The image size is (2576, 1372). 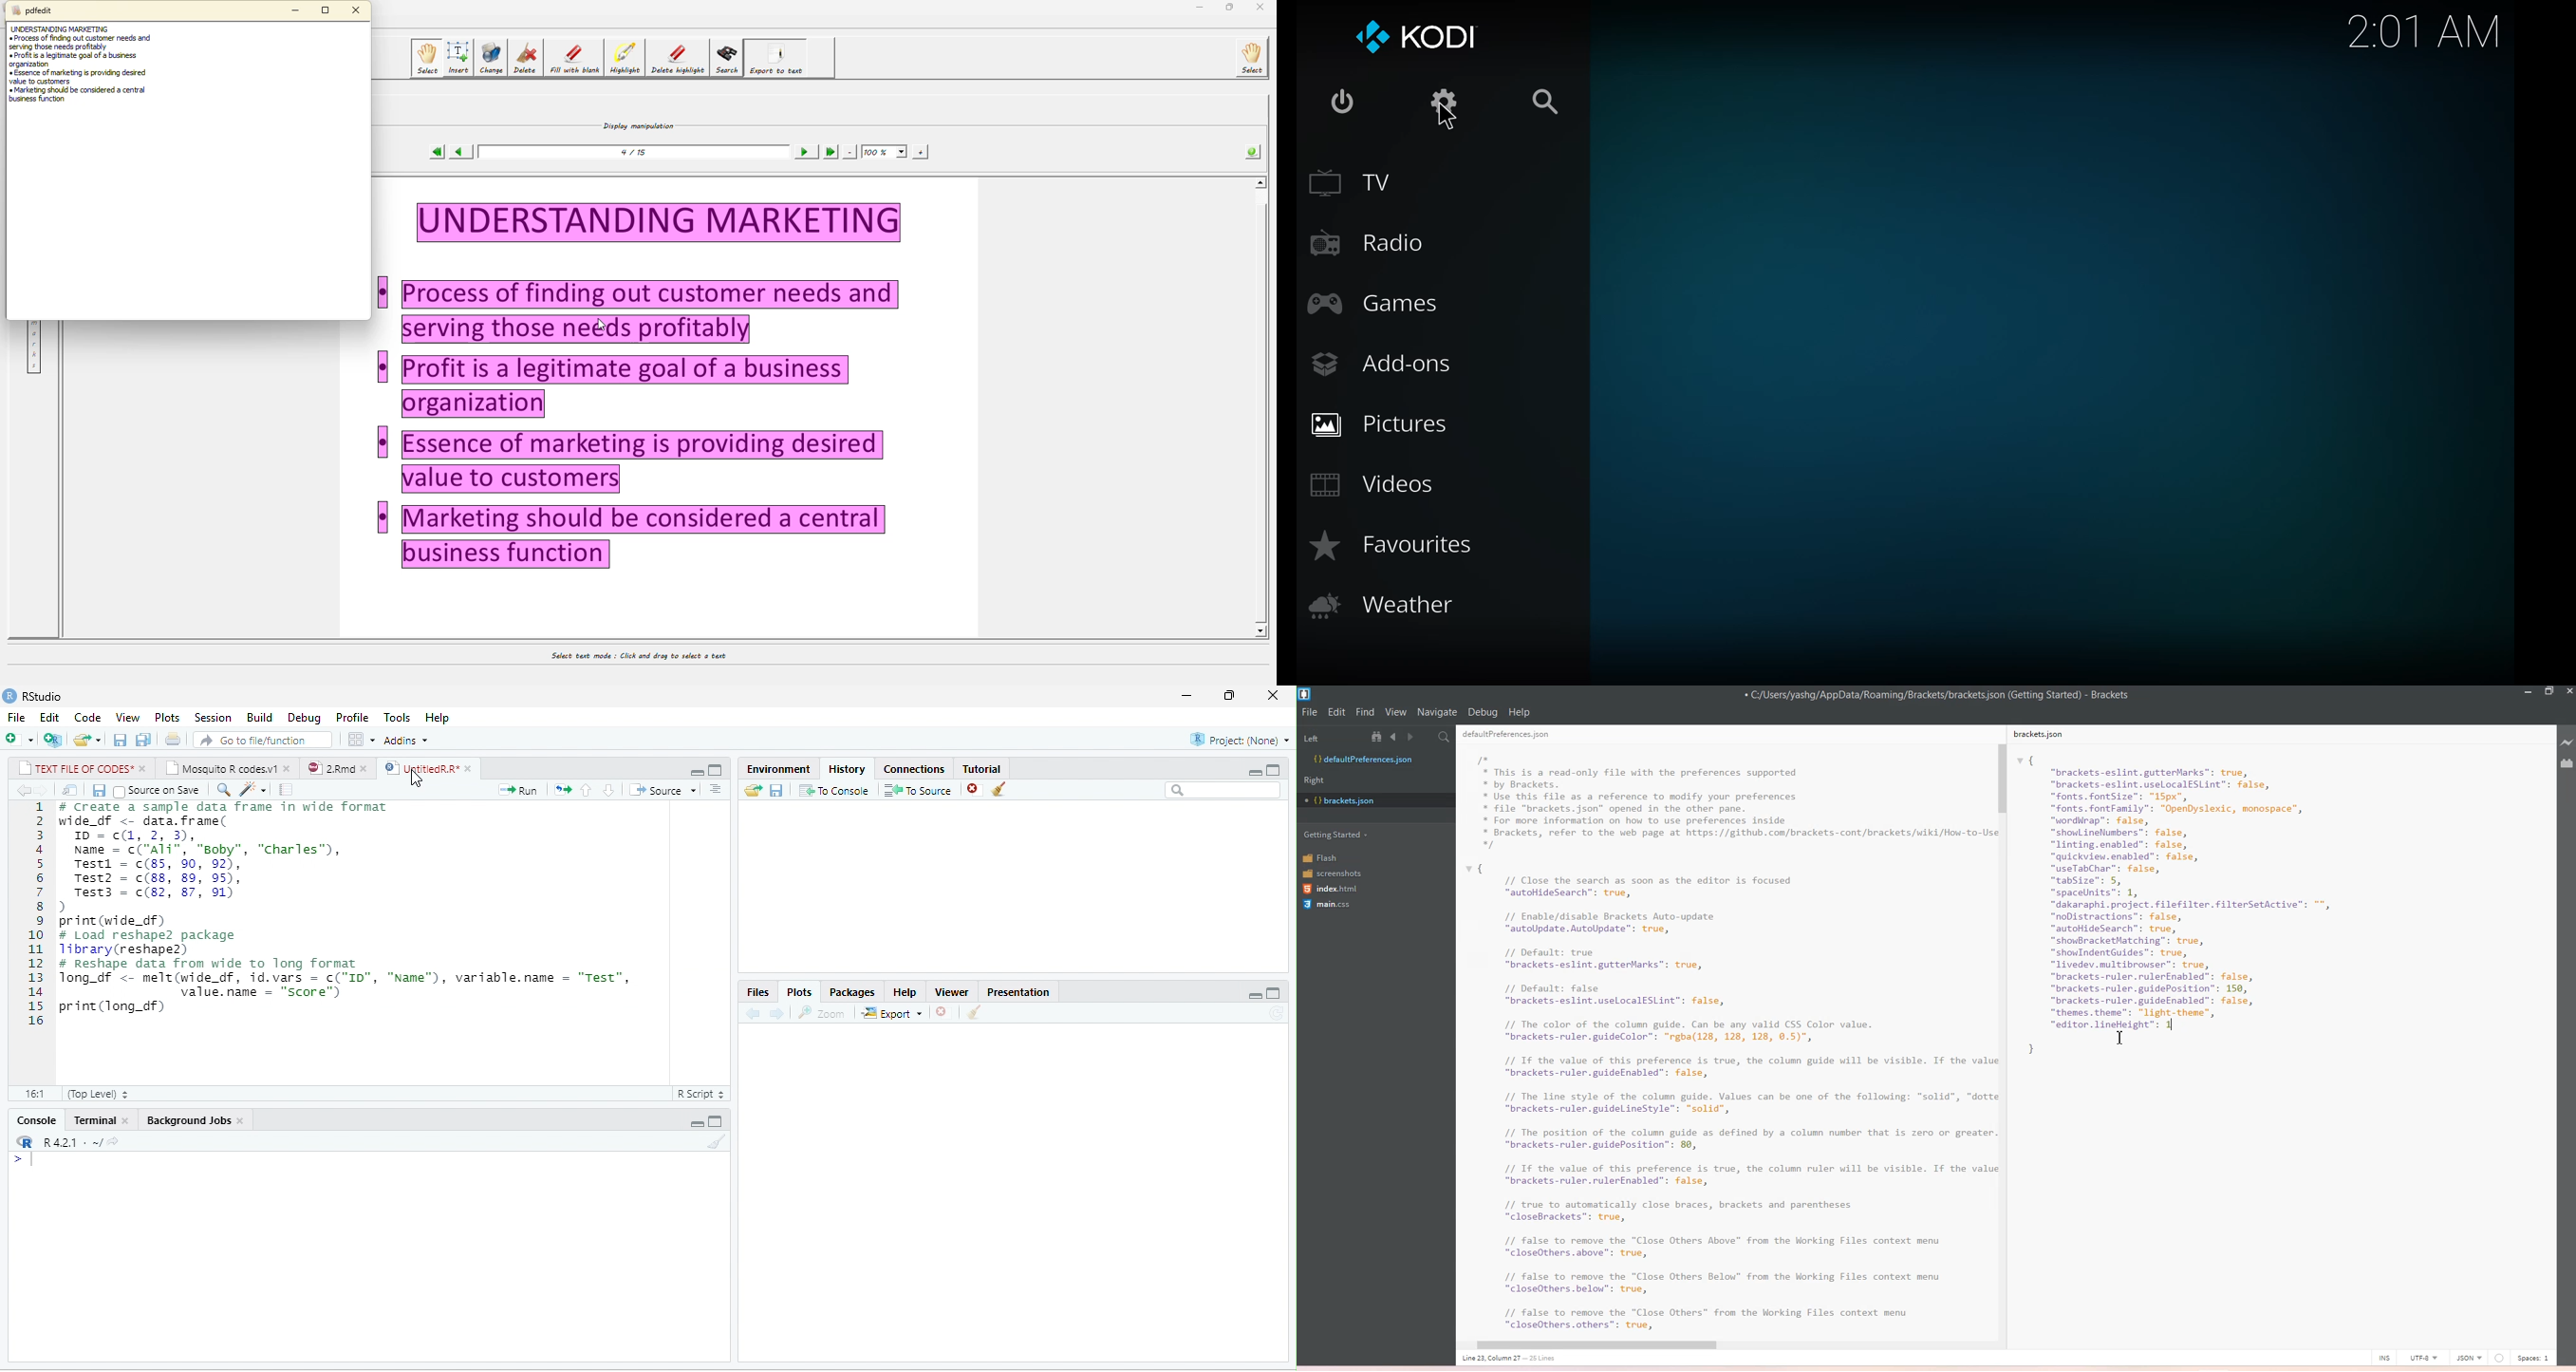 I want to click on radio, so click(x=1378, y=244).